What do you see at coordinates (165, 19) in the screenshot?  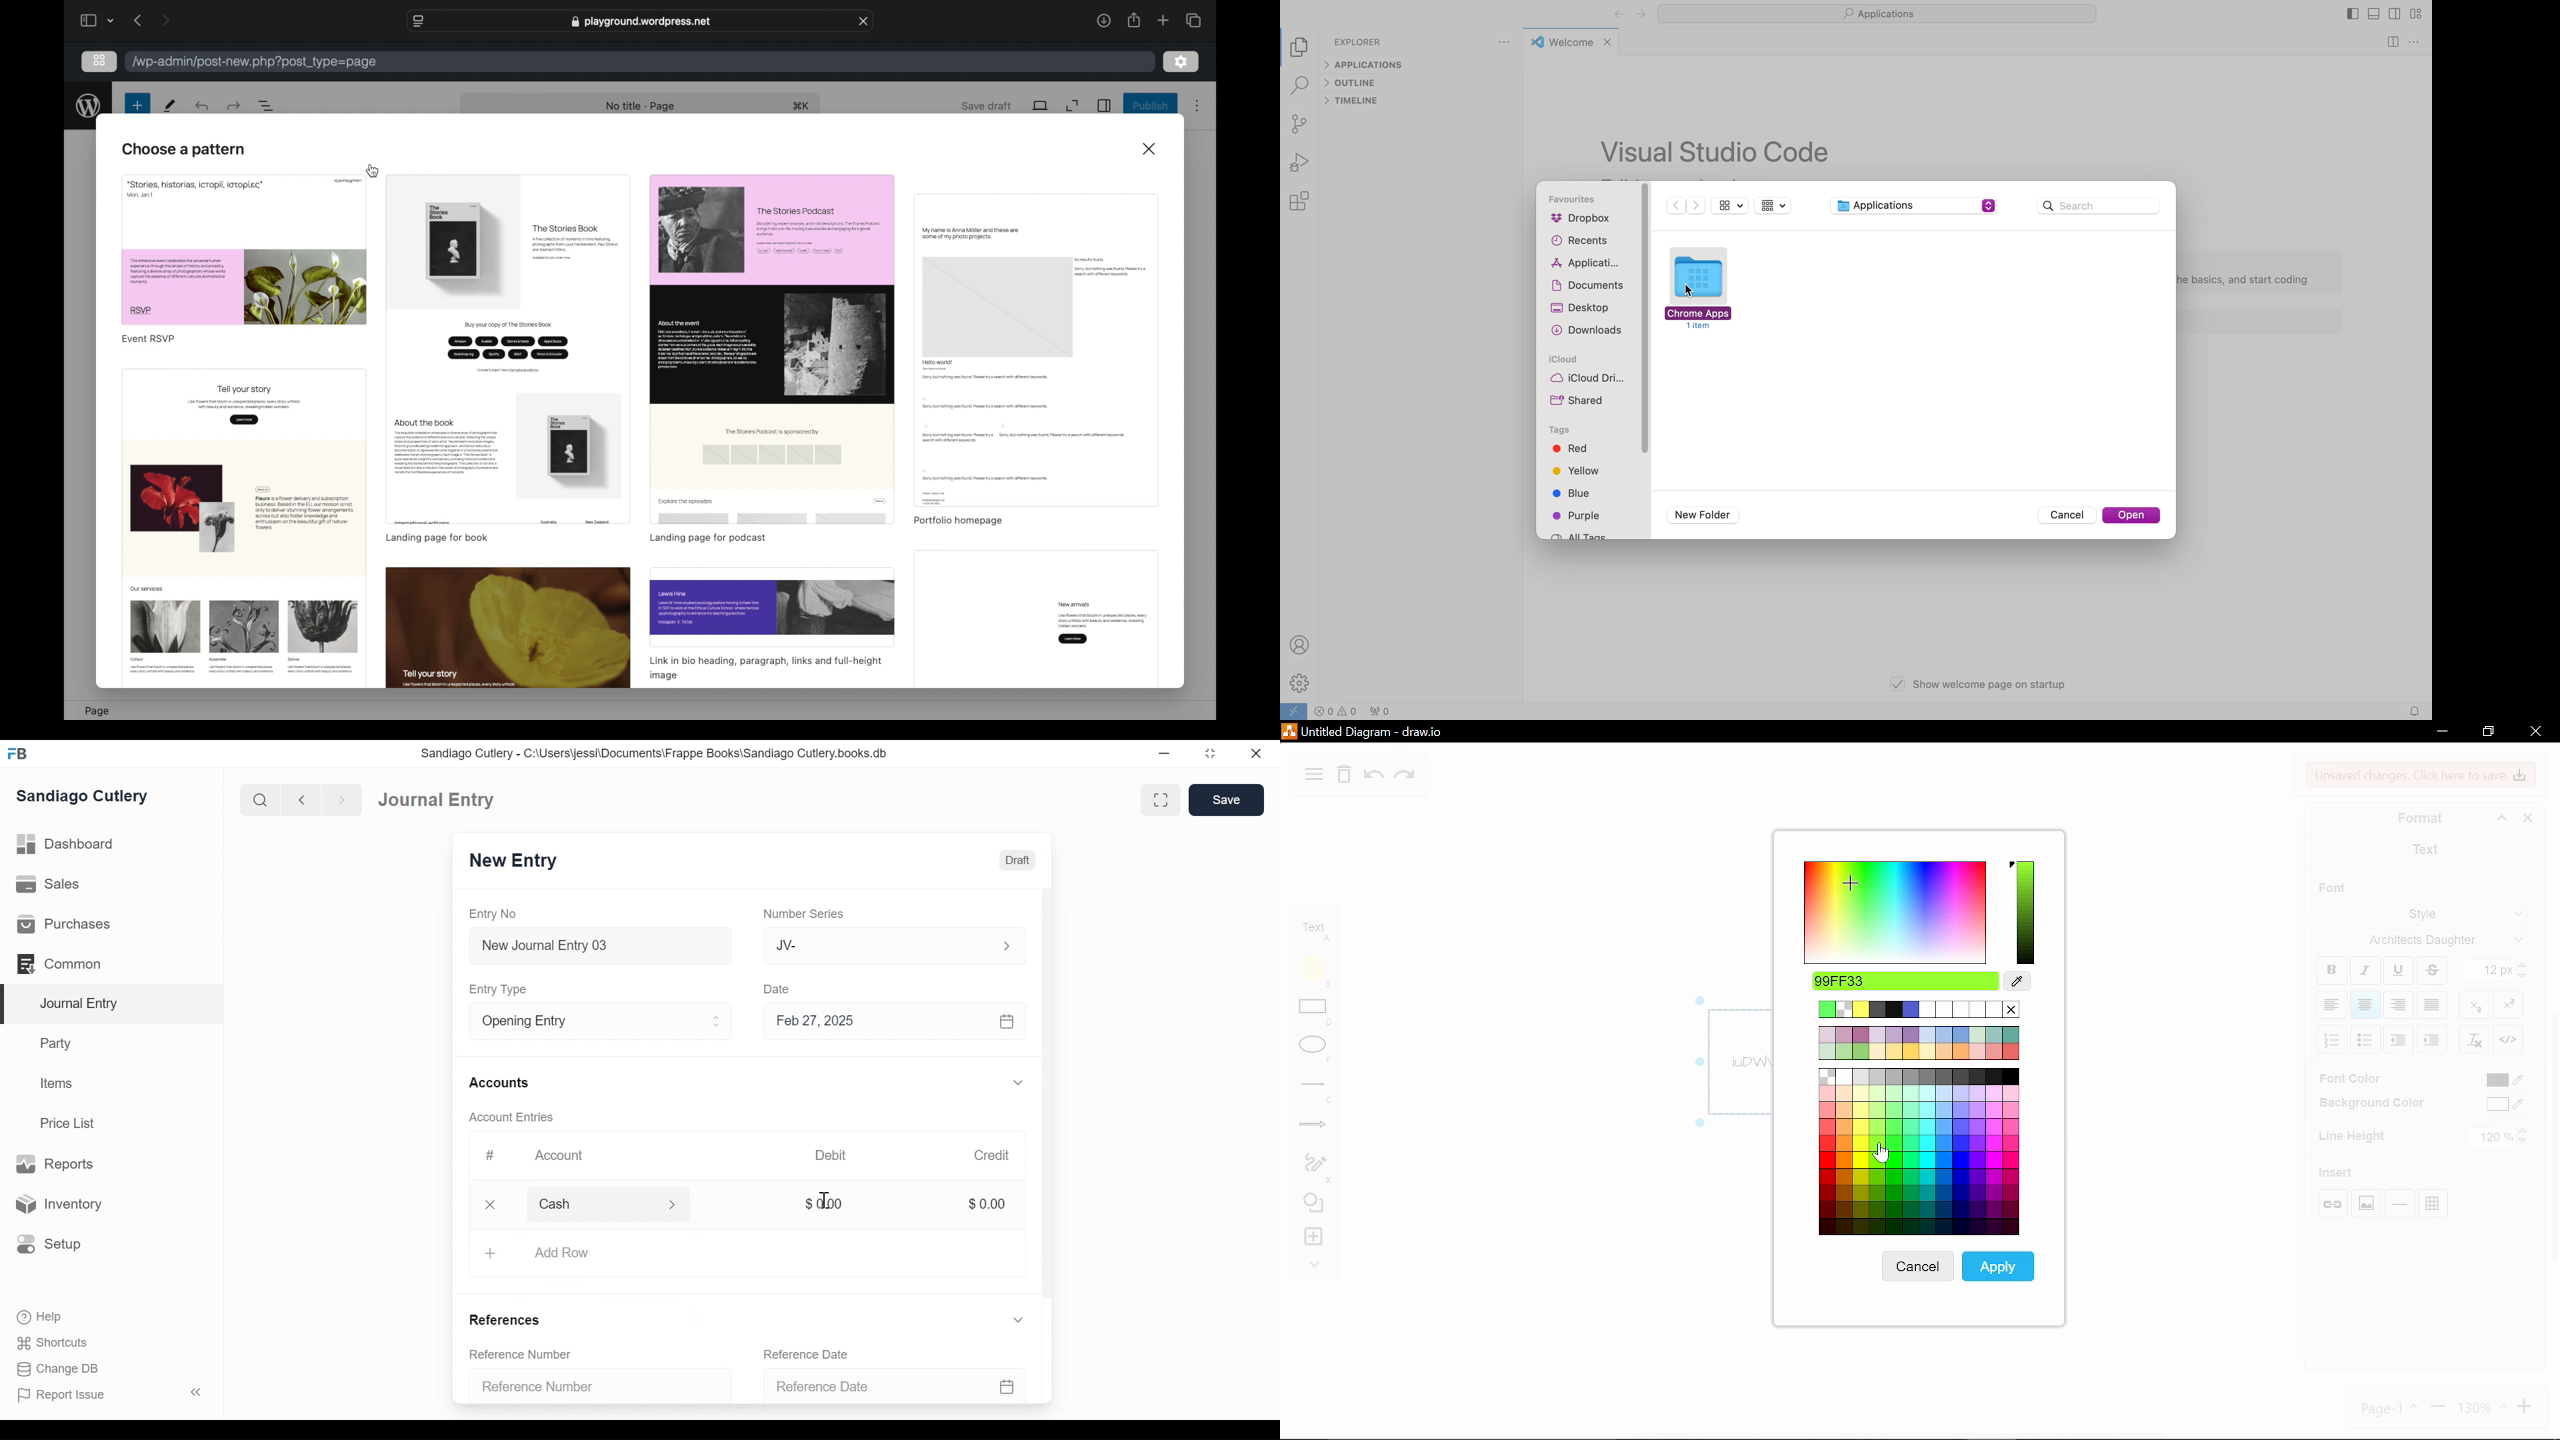 I see `next page` at bounding box center [165, 19].